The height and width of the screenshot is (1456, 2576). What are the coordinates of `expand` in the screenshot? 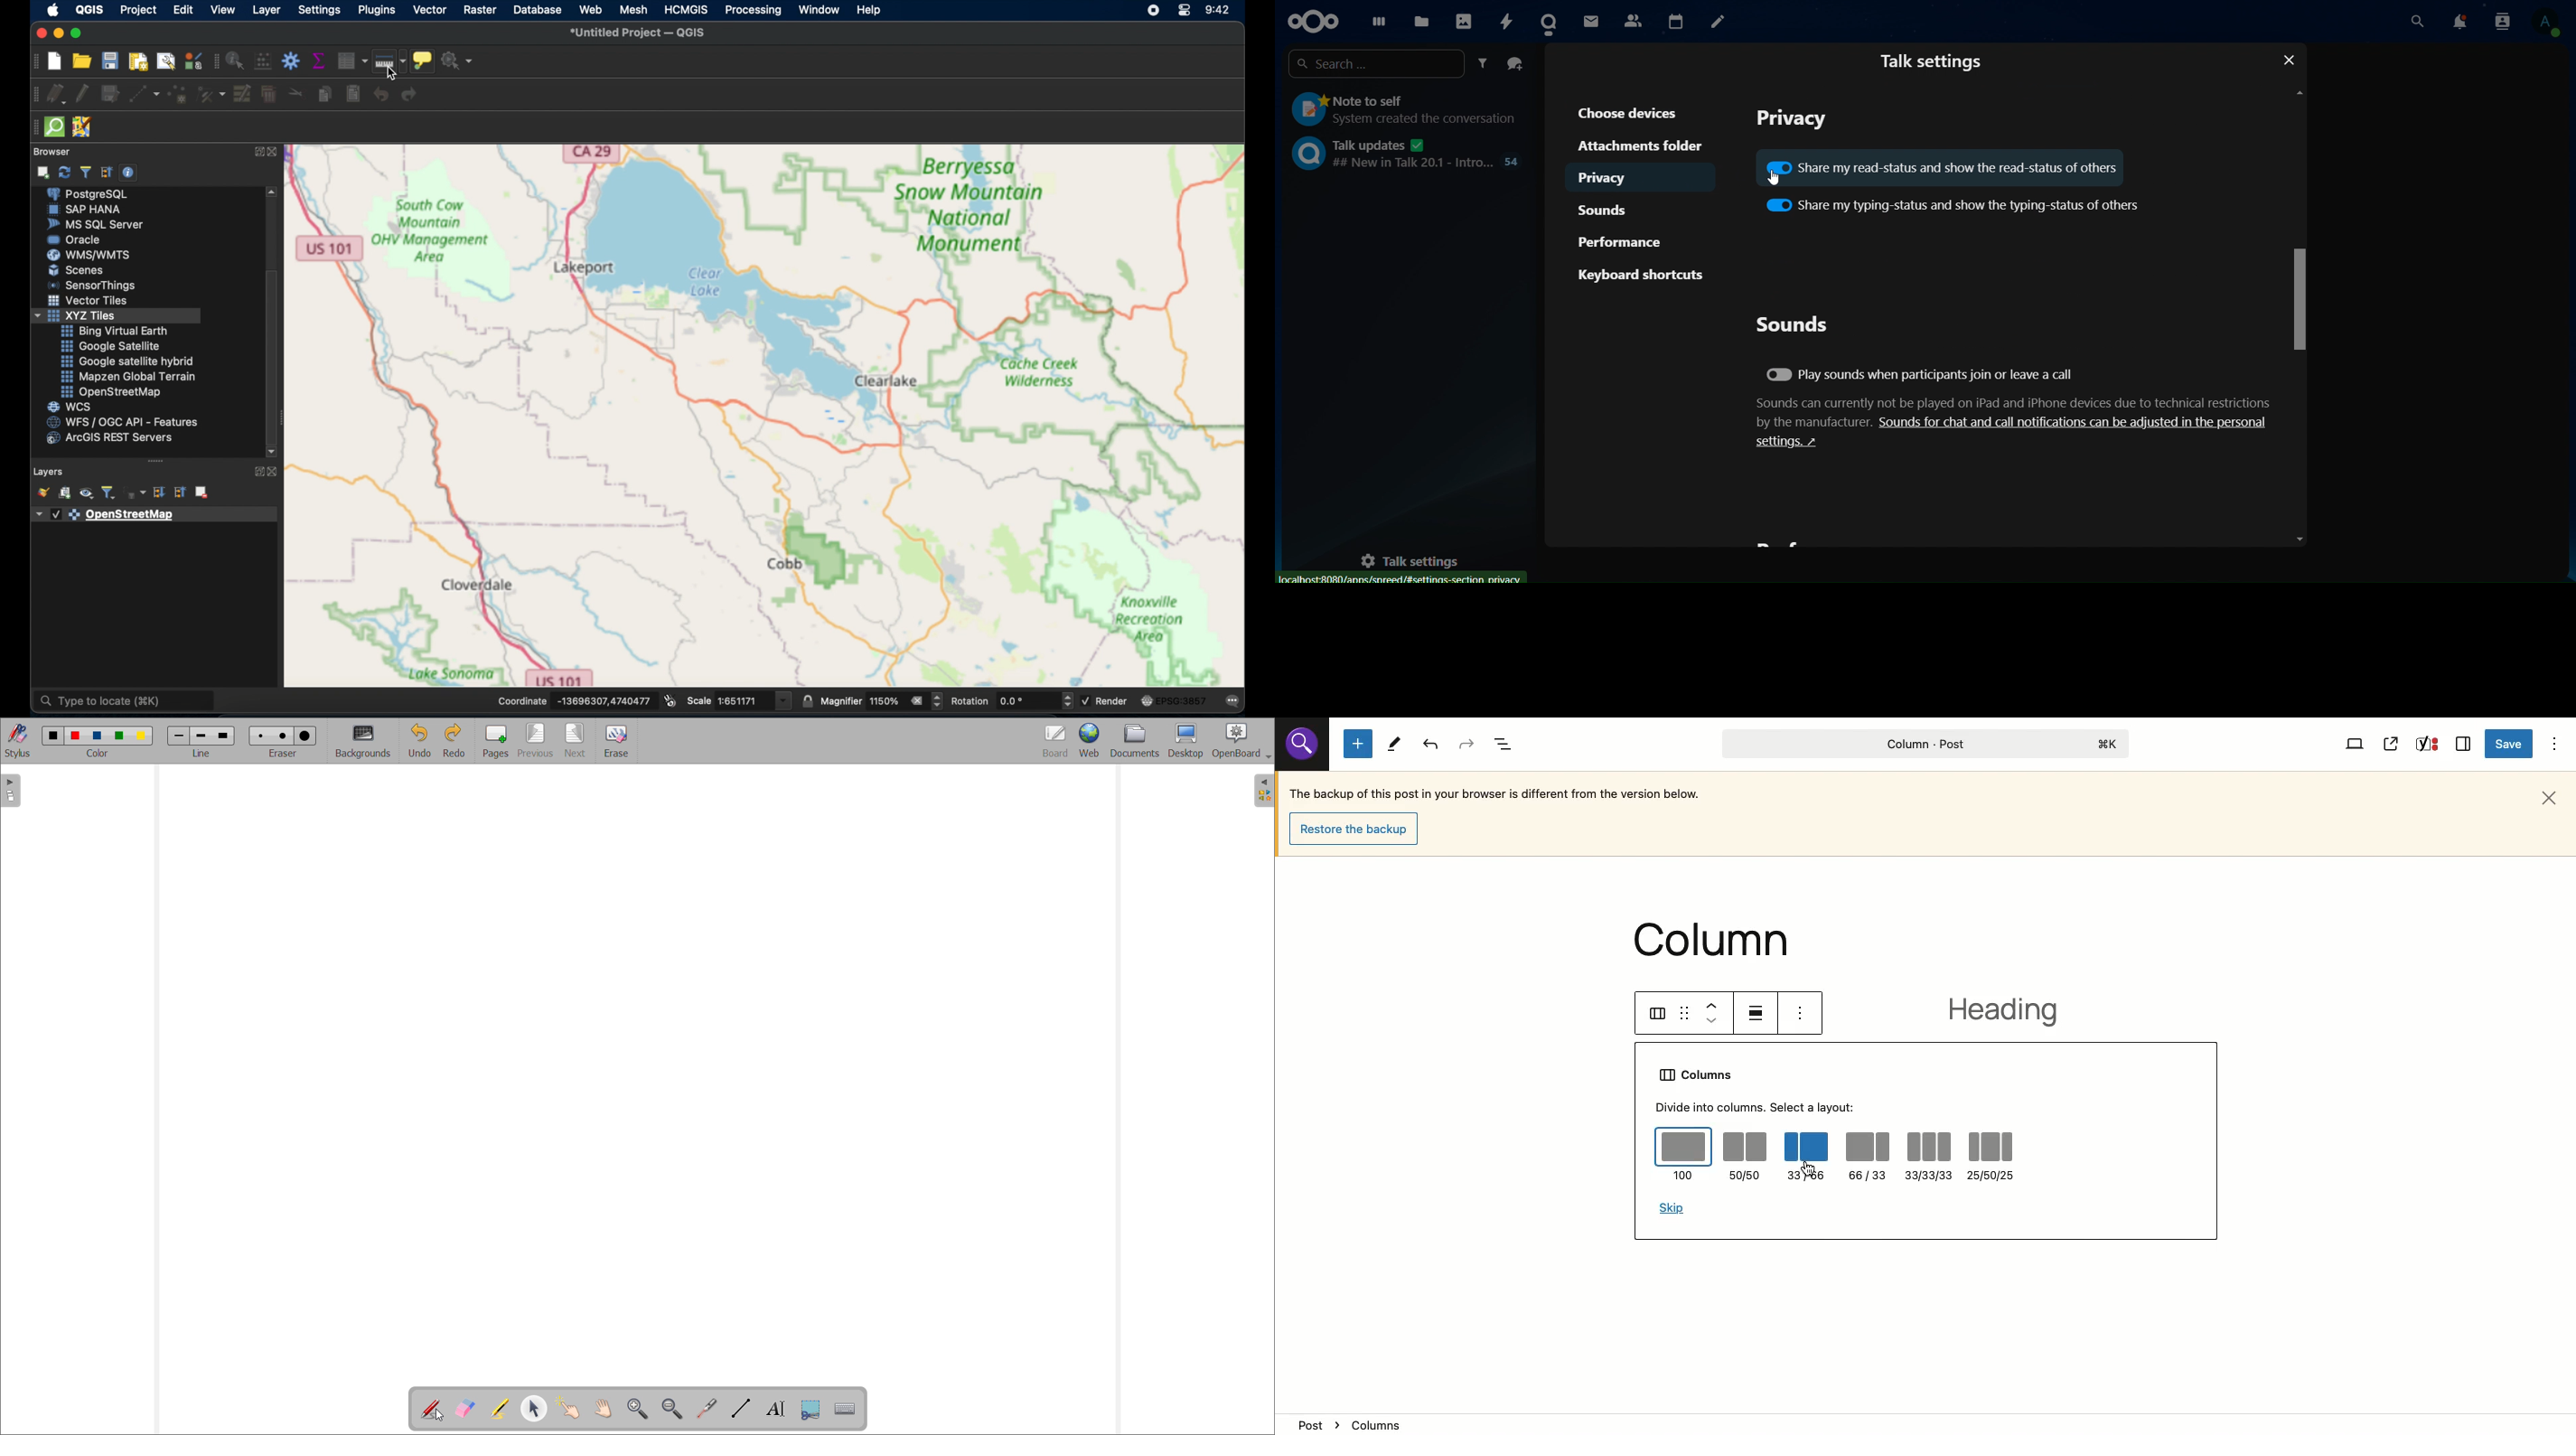 It's located at (256, 153).